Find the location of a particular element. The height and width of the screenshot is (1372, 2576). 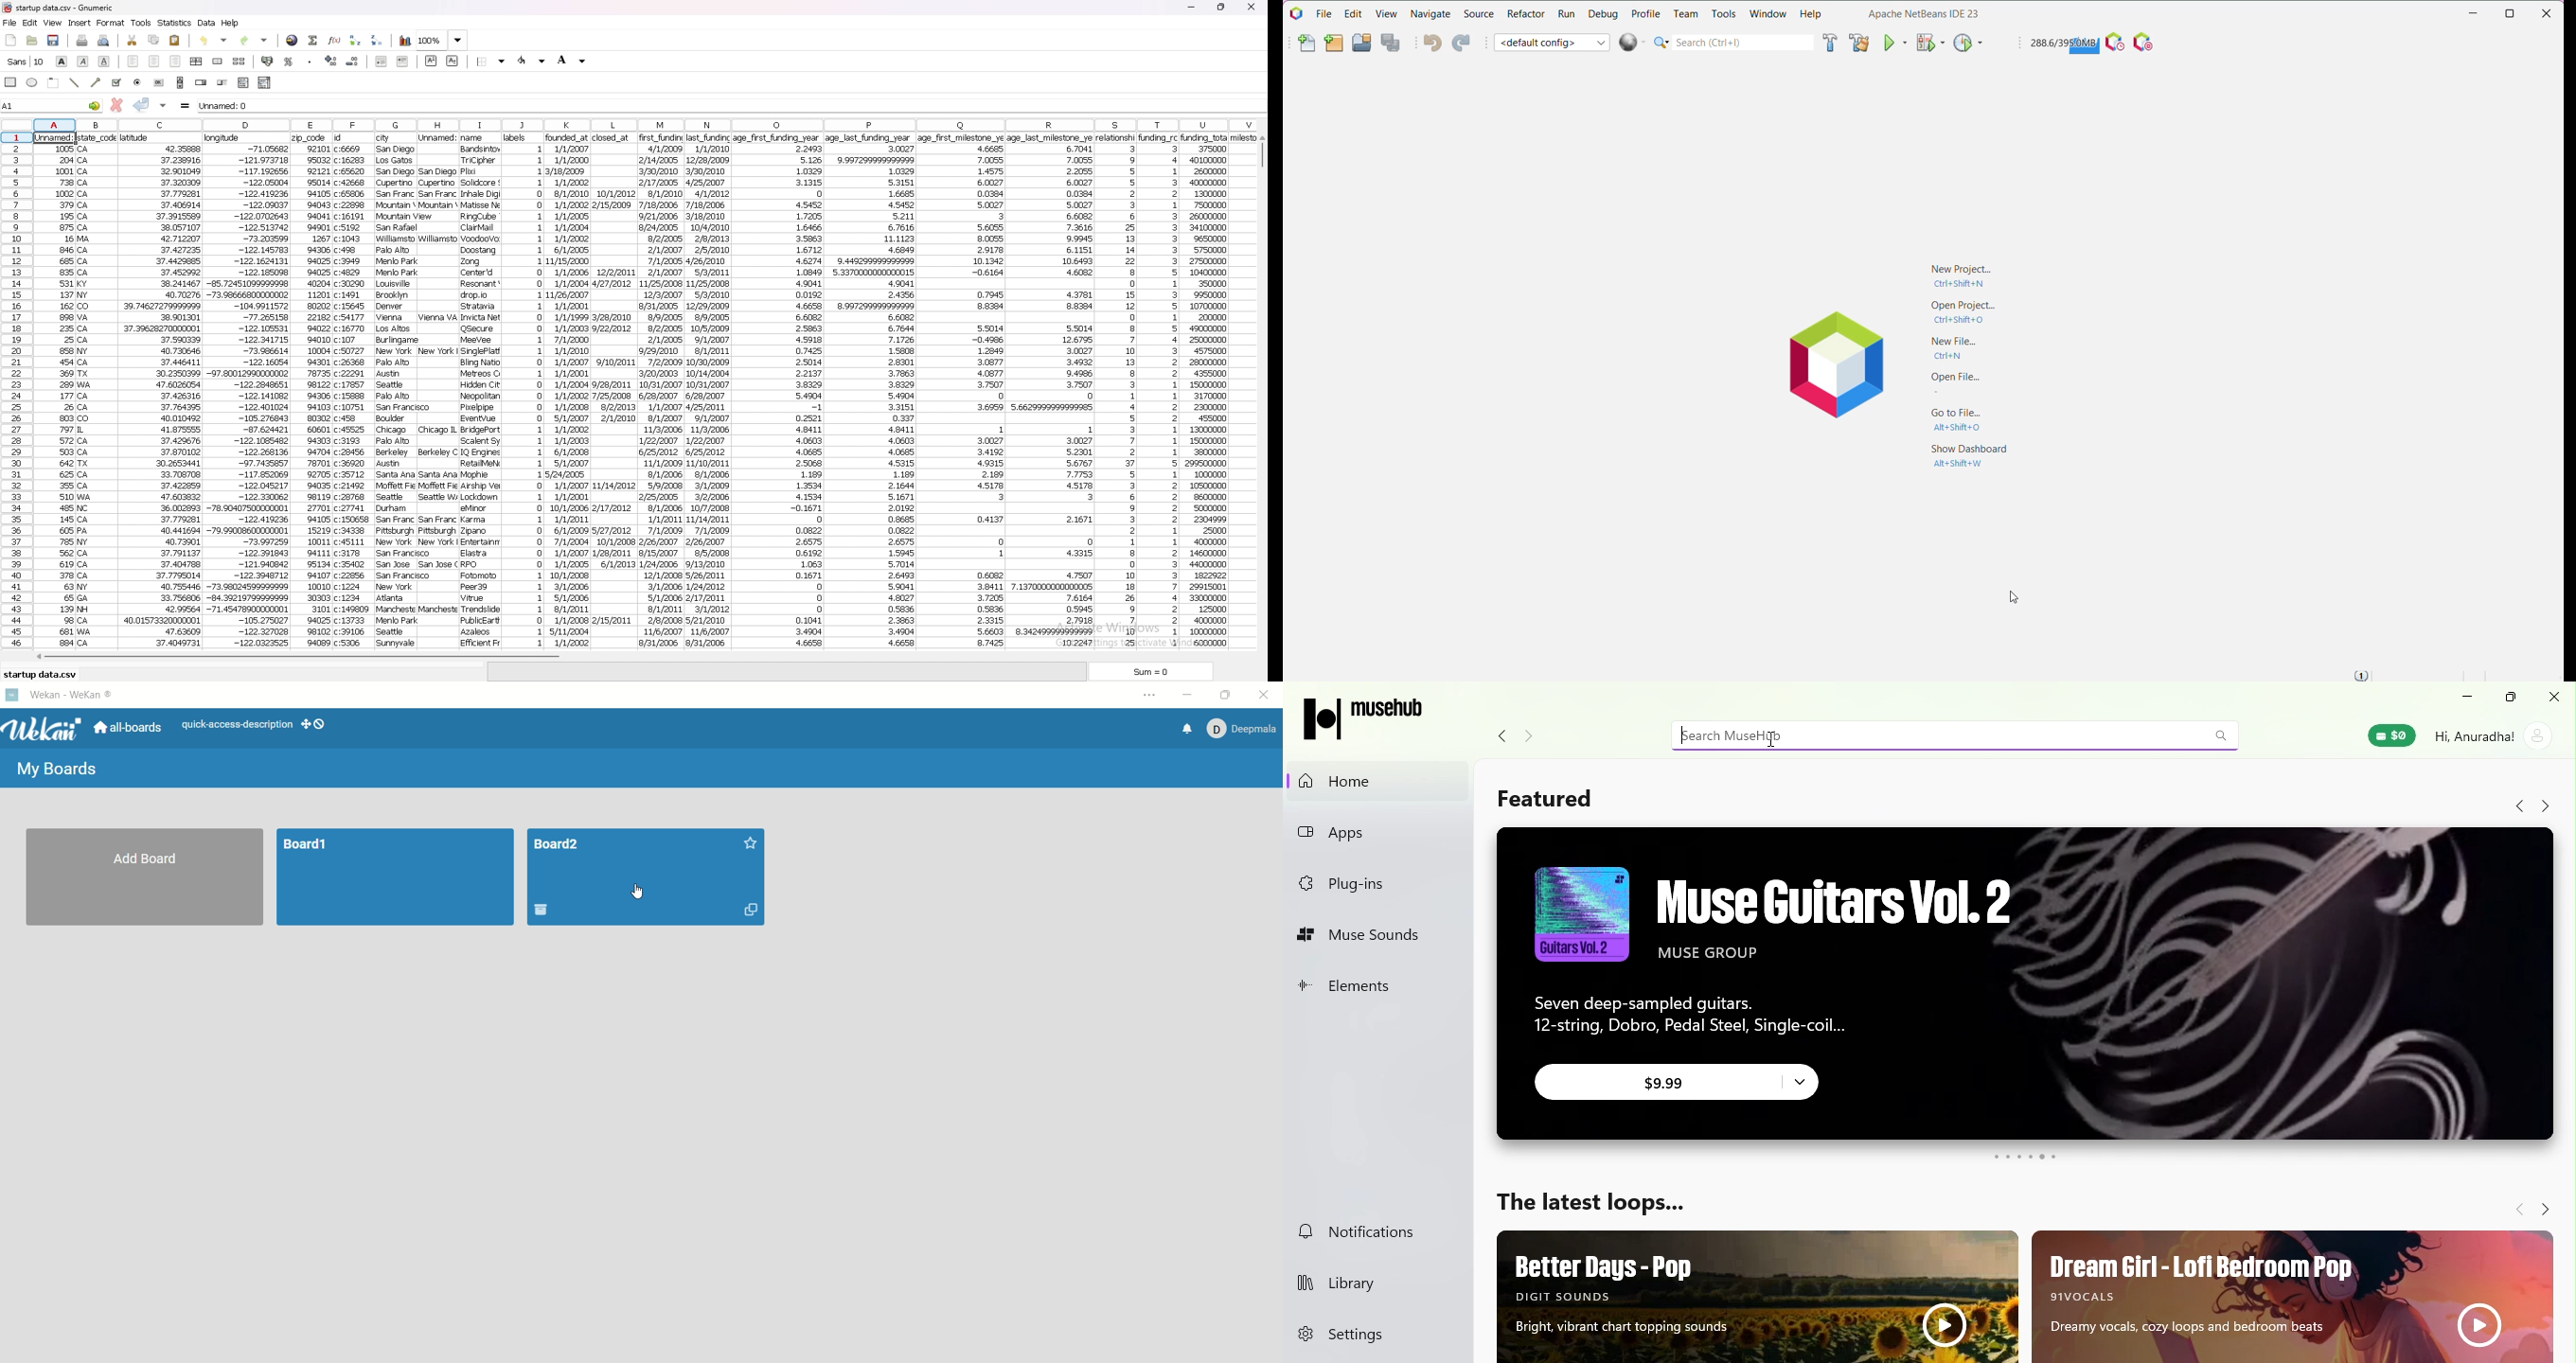

sort descending is located at coordinates (378, 39).